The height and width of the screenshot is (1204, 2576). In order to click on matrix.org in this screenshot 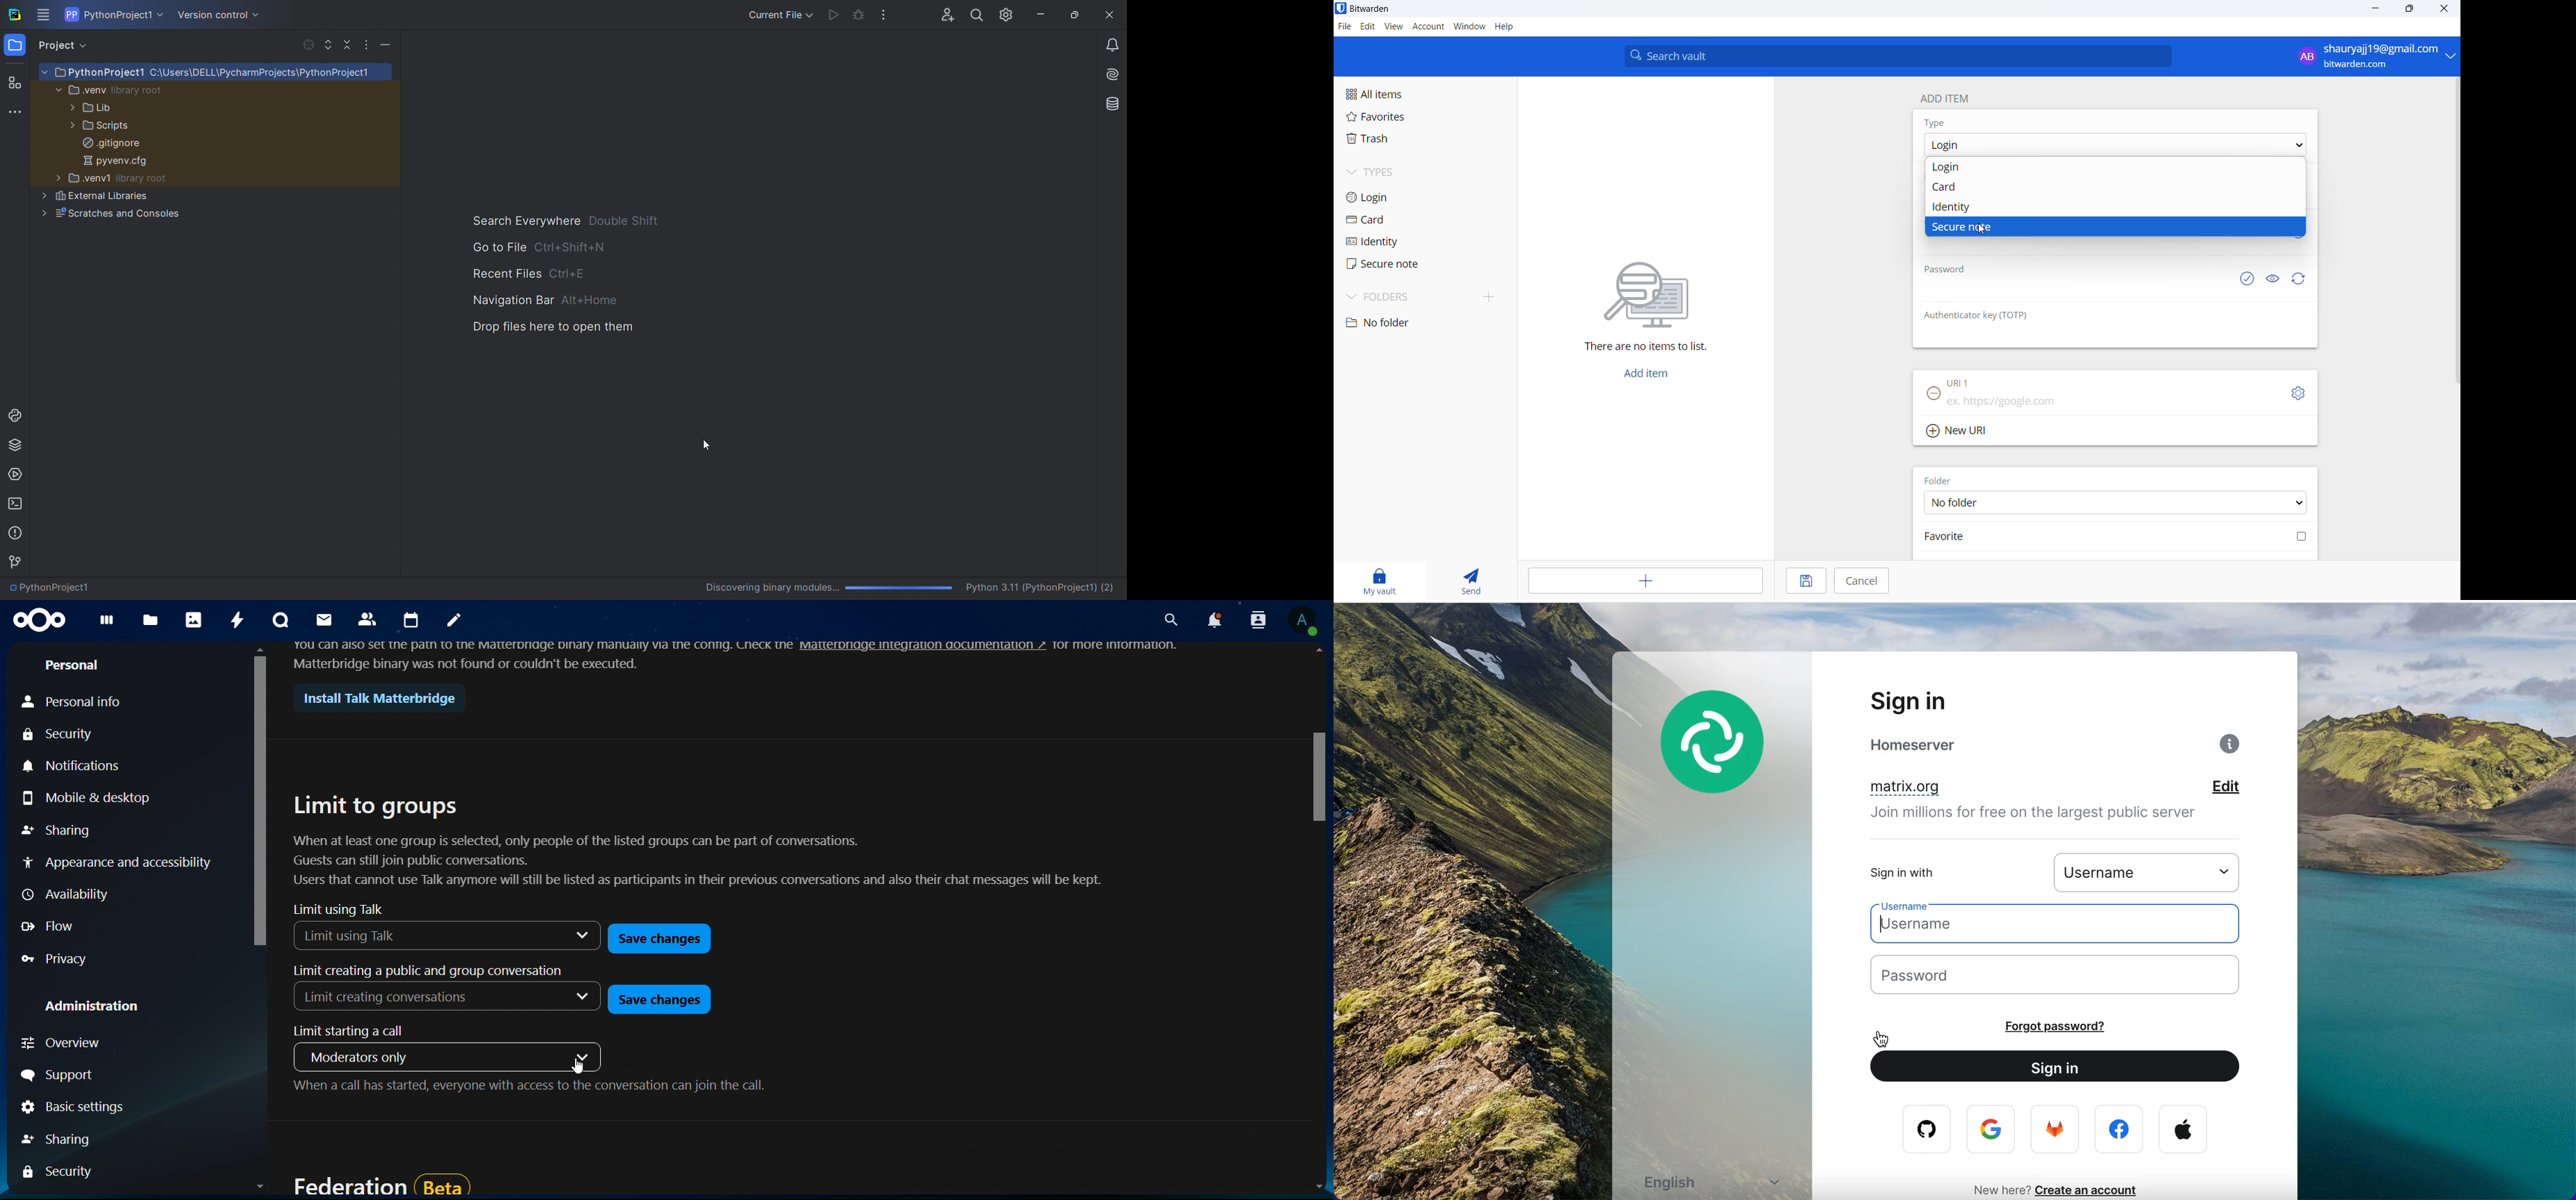, I will do `click(1955, 788)`.